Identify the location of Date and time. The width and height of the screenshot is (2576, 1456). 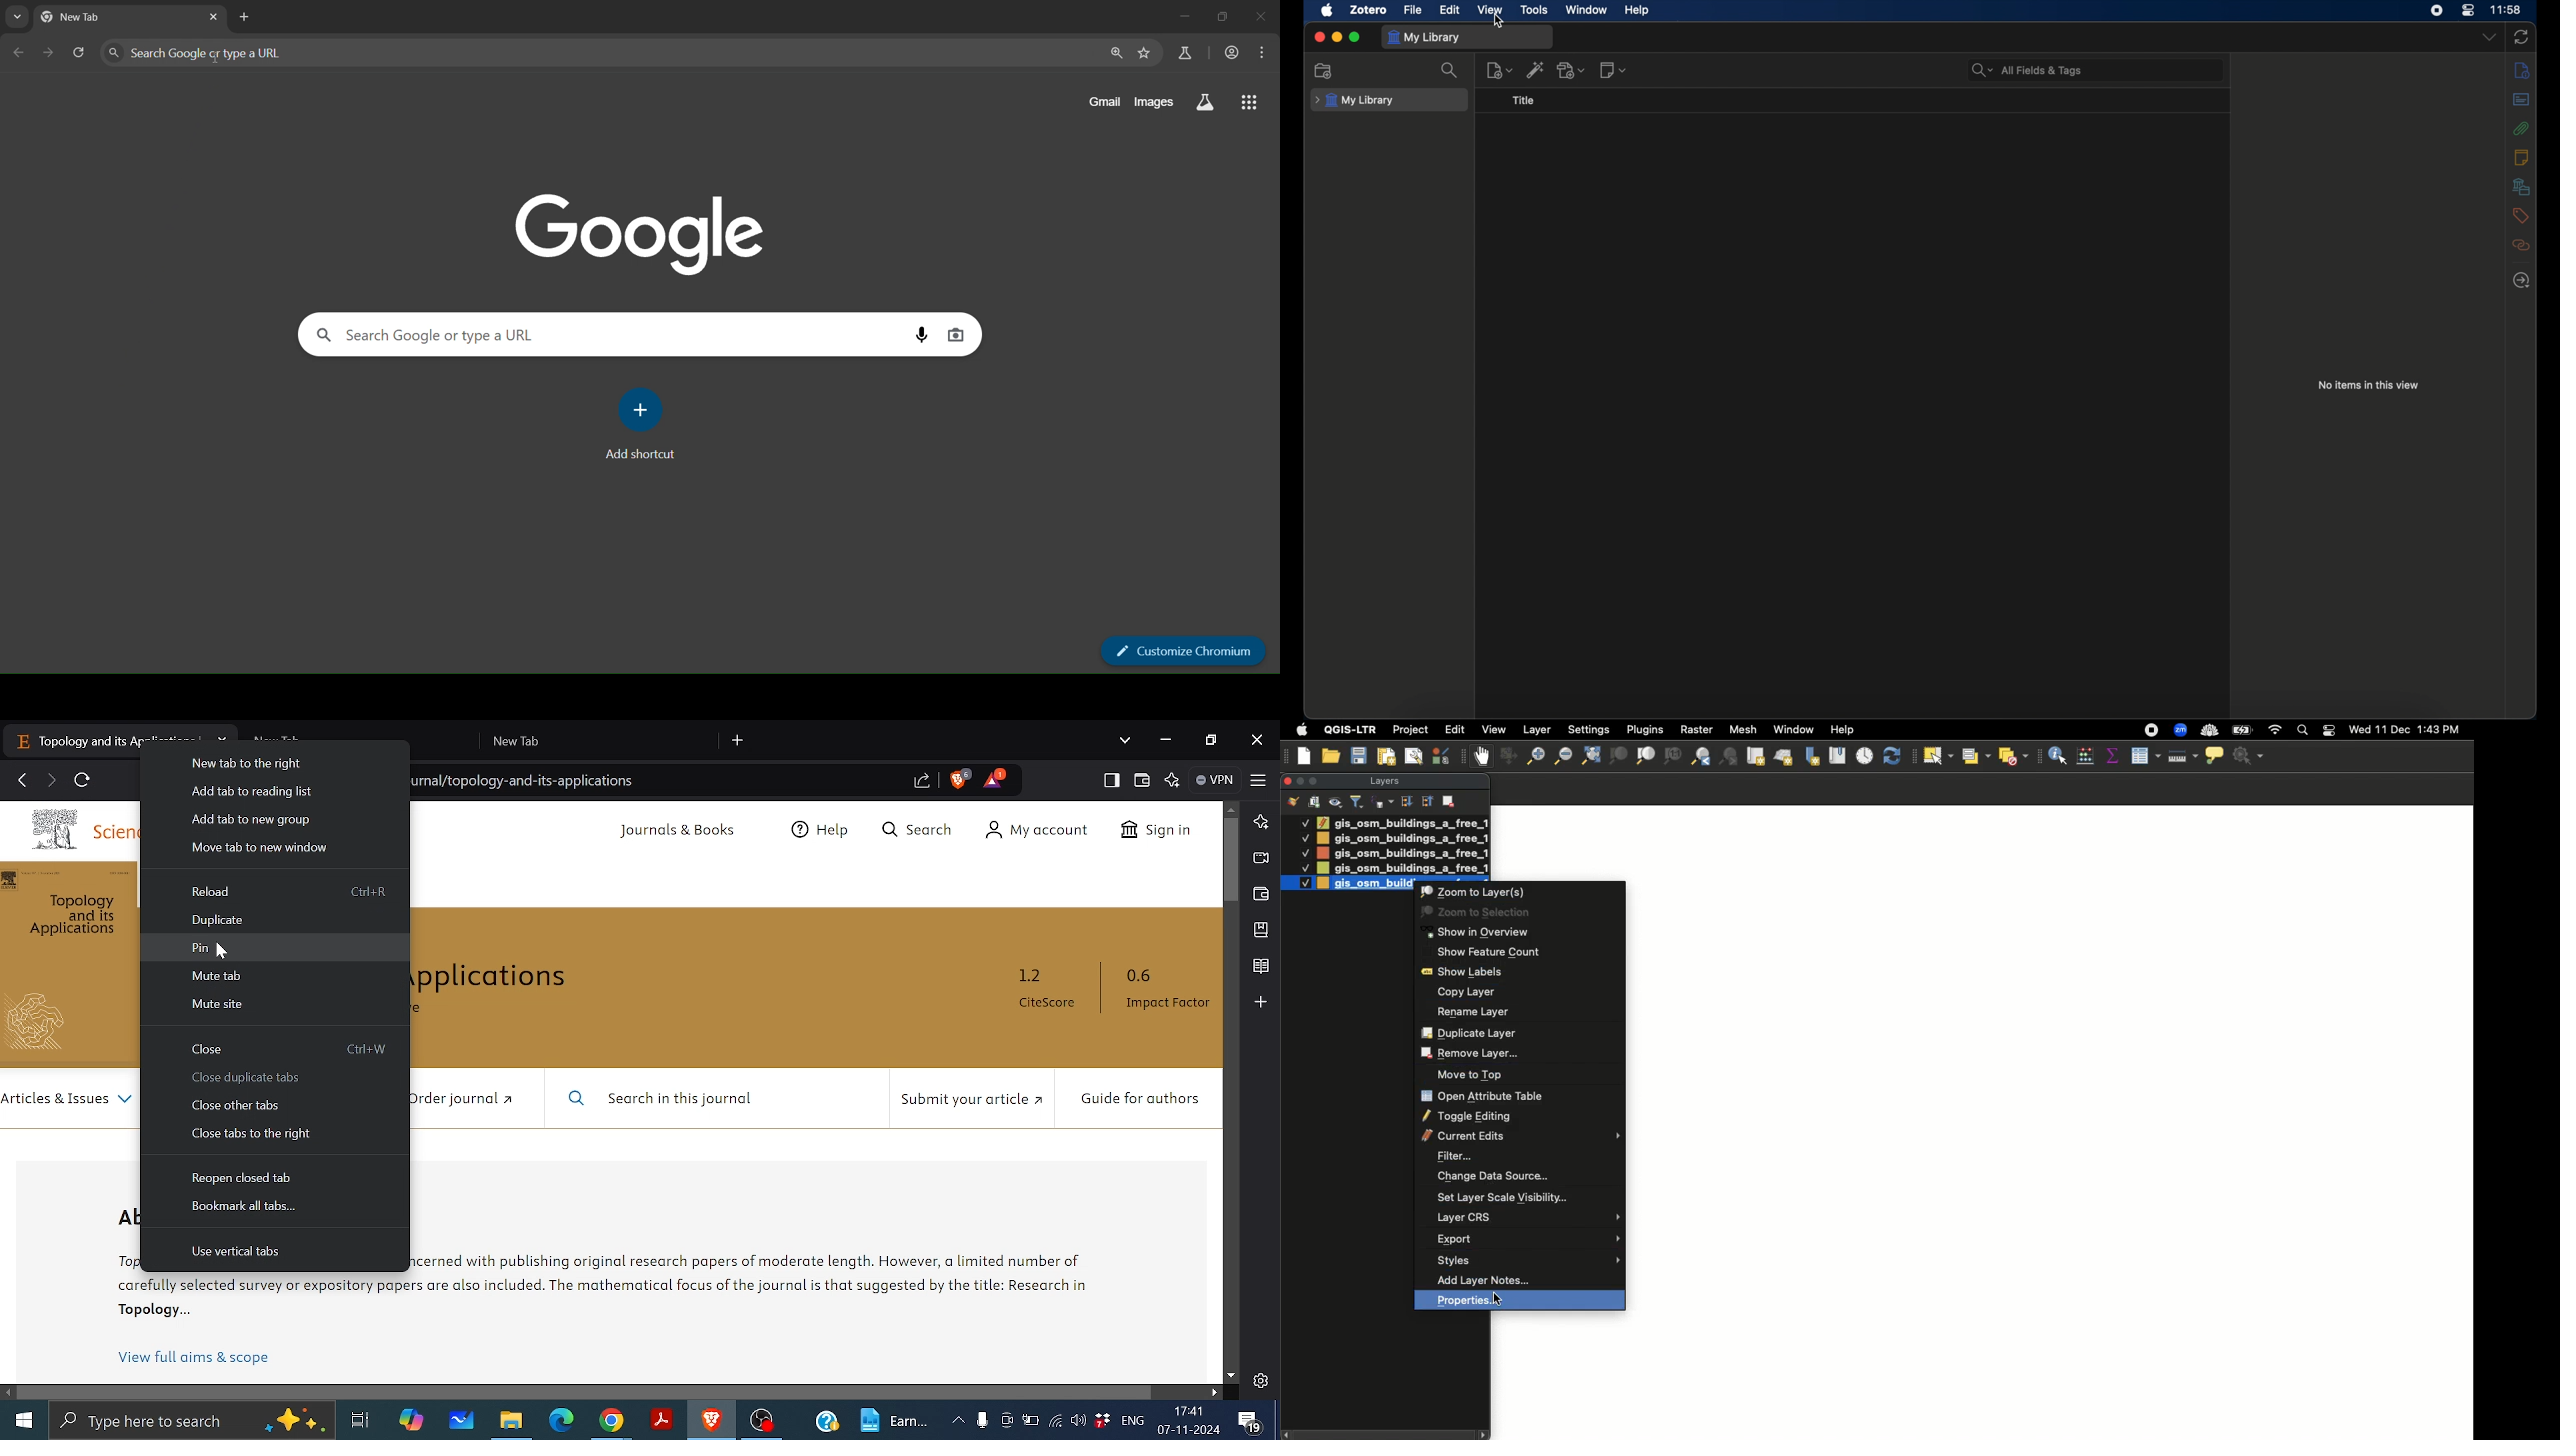
(1190, 1420).